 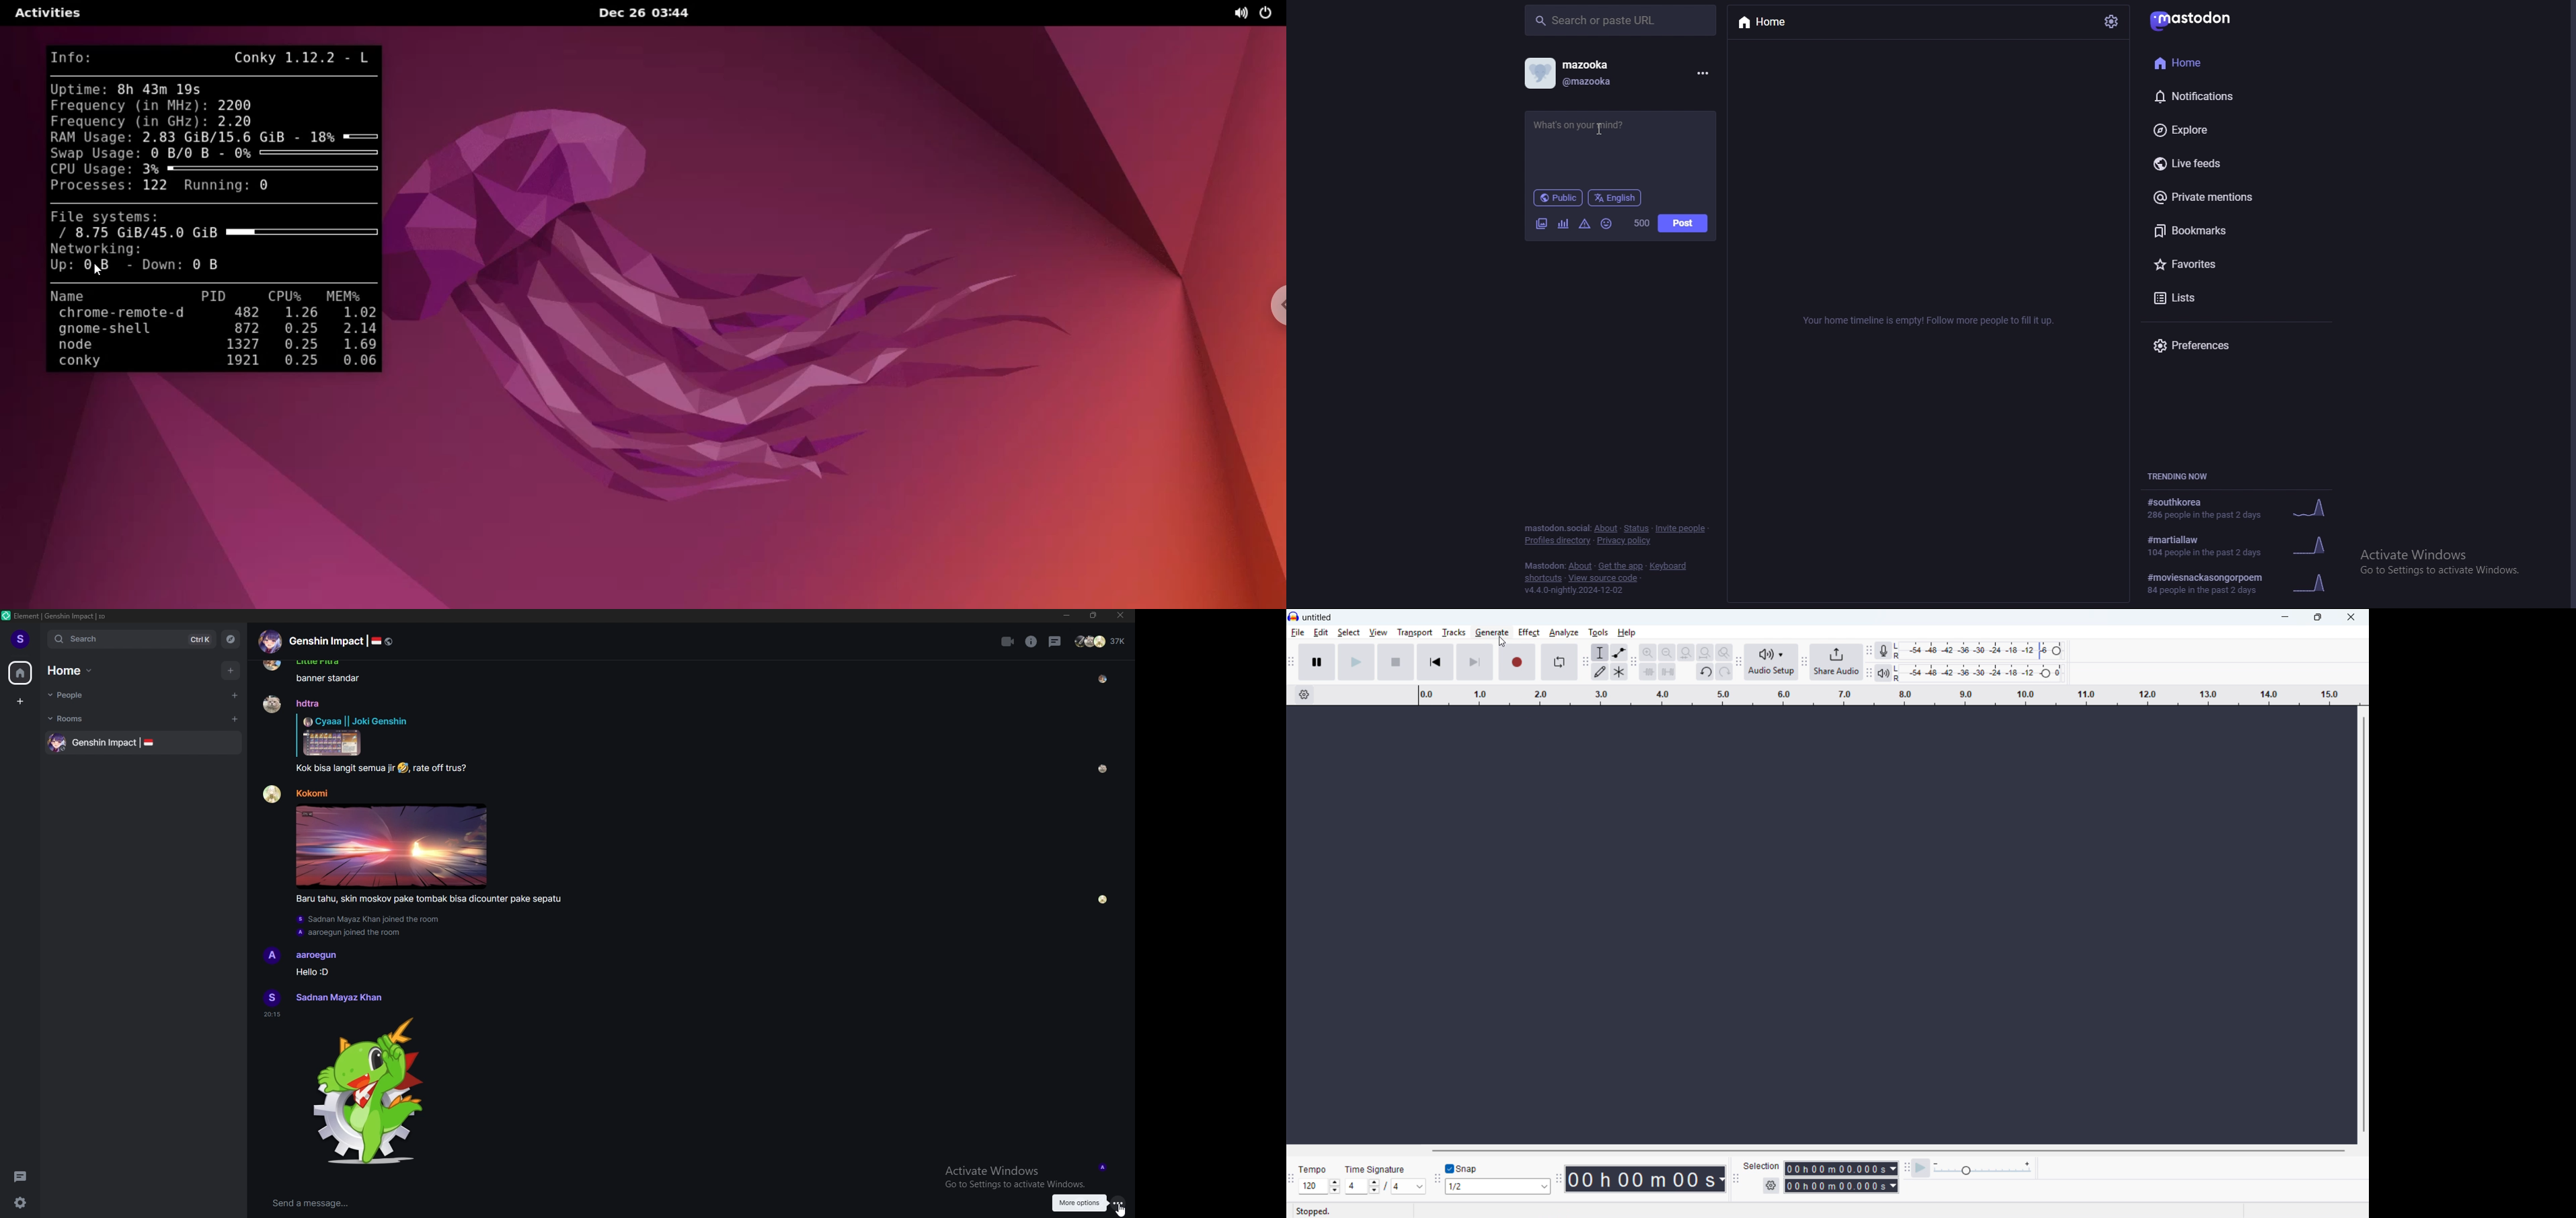 What do you see at coordinates (1104, 900) in the screenshot?
I see `seen by` at bounding box center [1104, 900].